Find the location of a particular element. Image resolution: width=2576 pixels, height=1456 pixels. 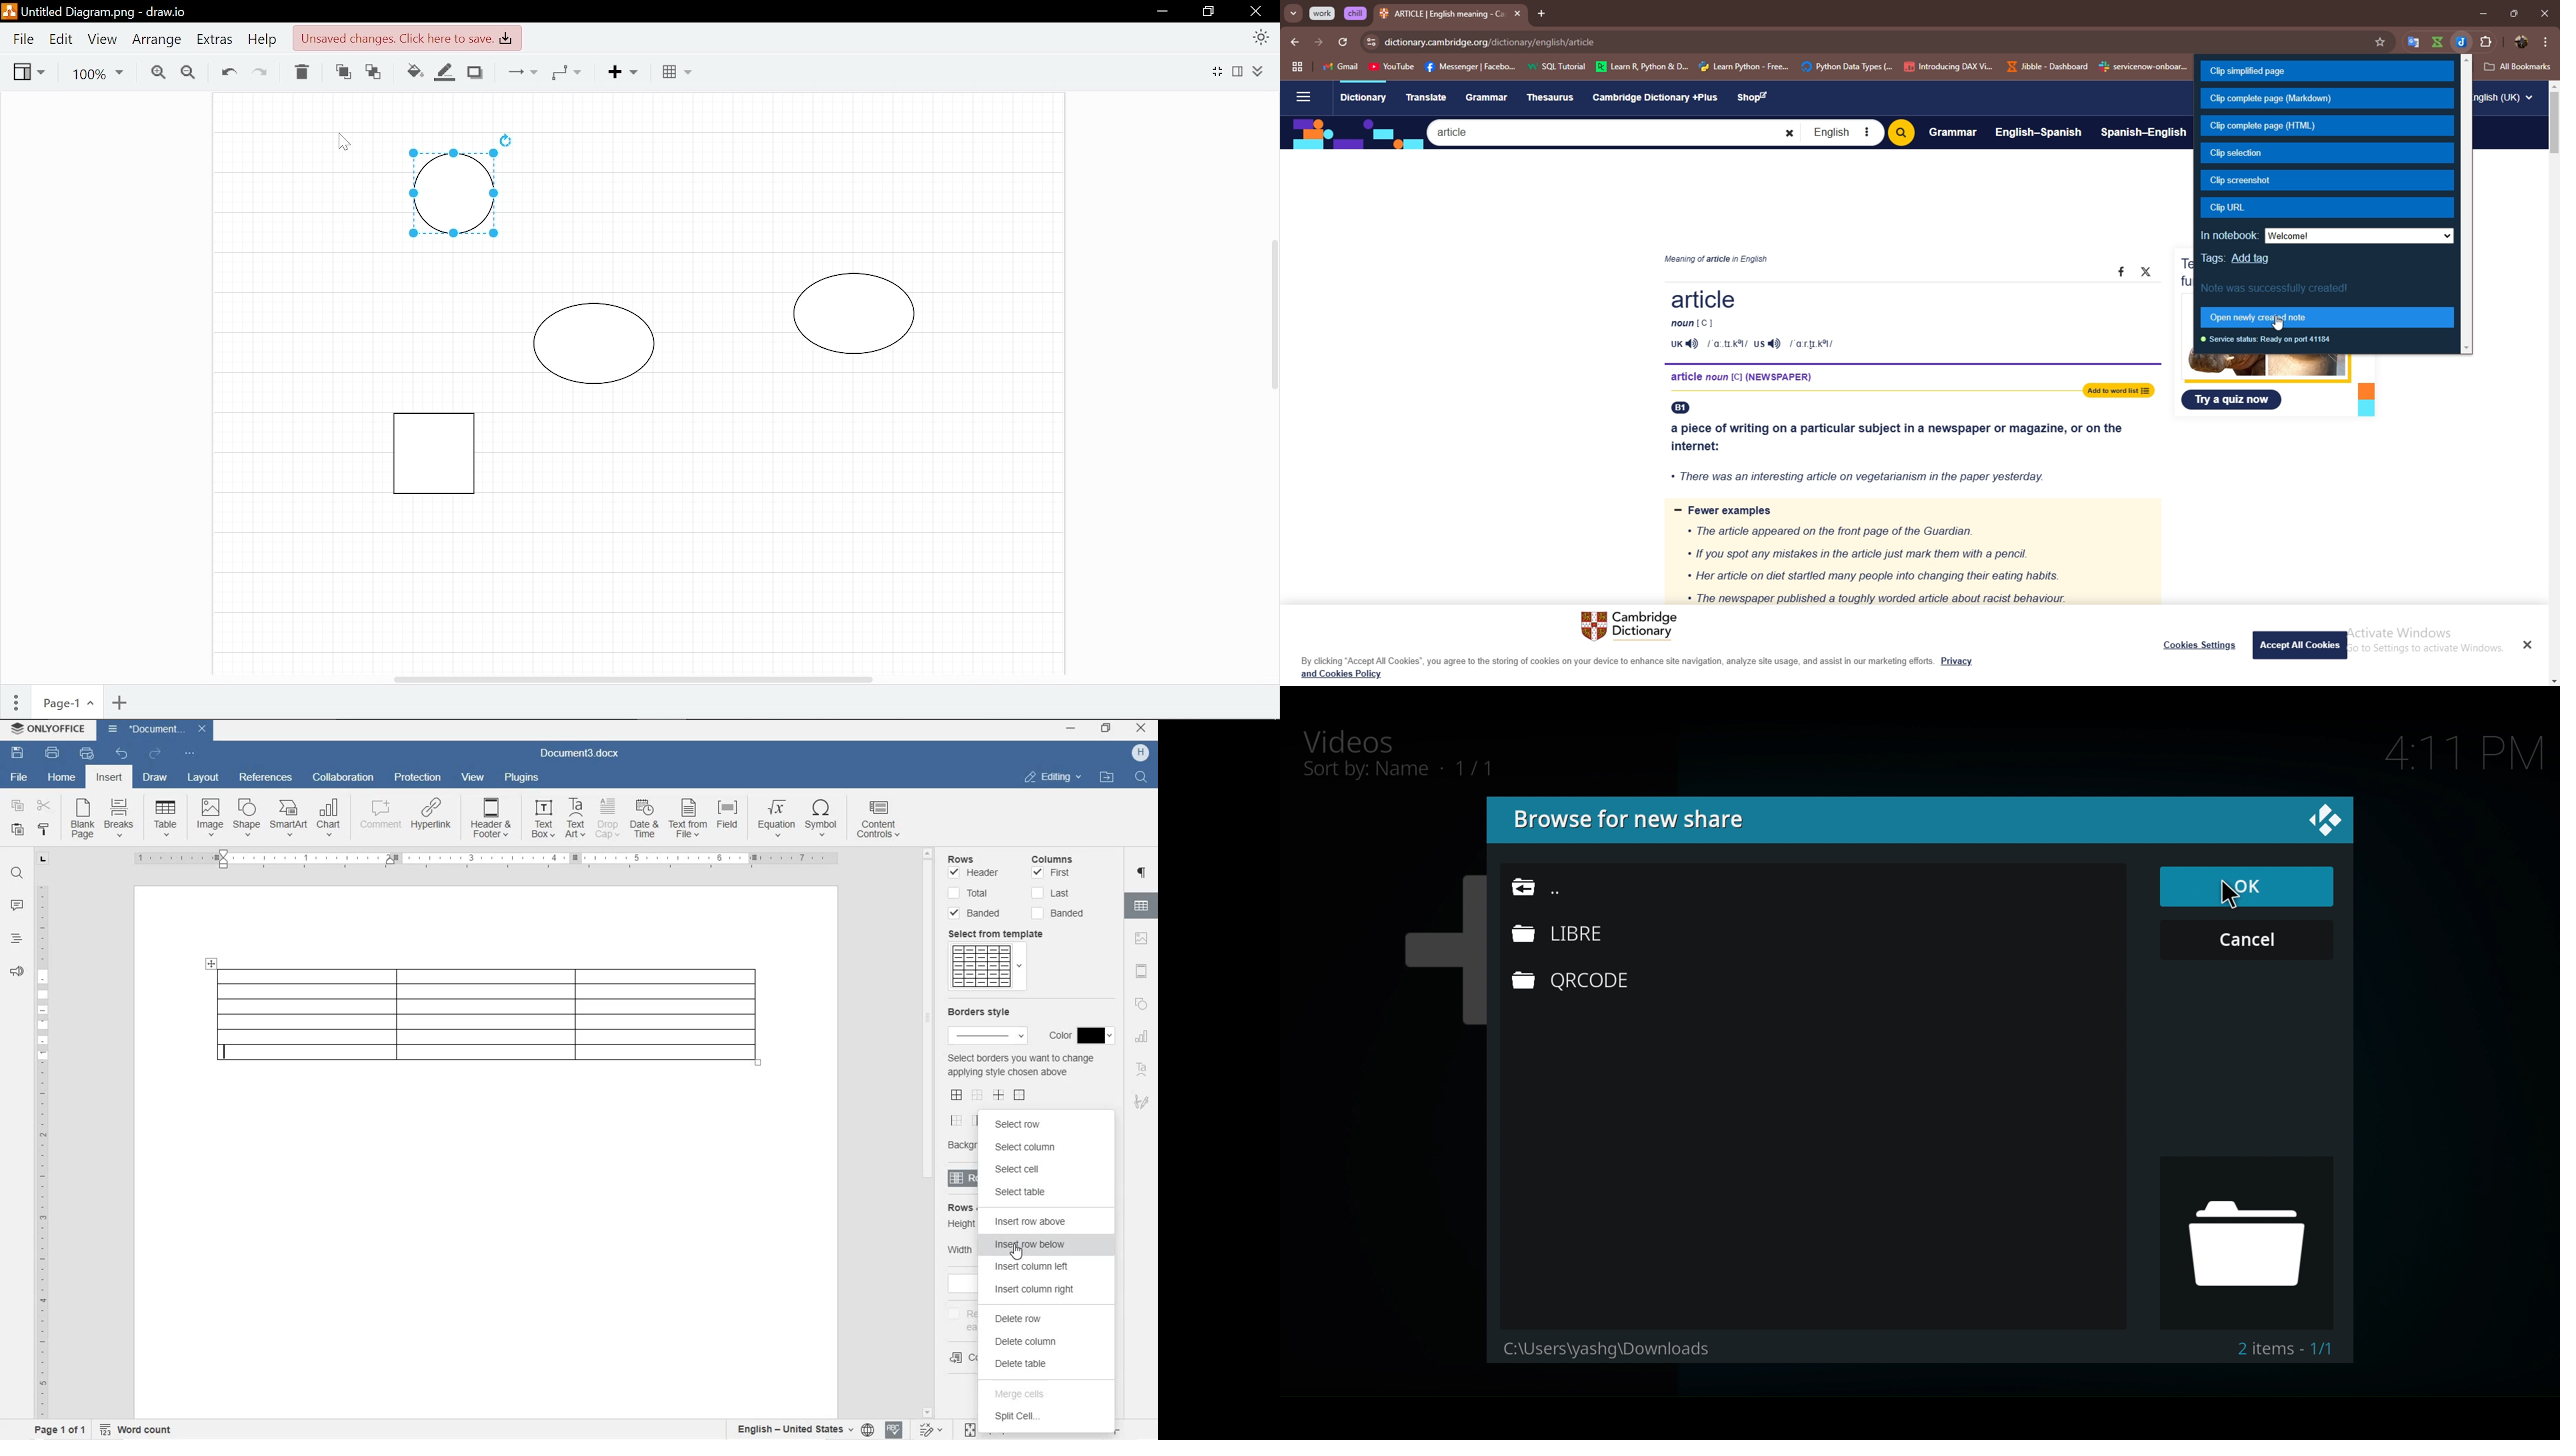

refresh is located at coordinates (1342, 43).